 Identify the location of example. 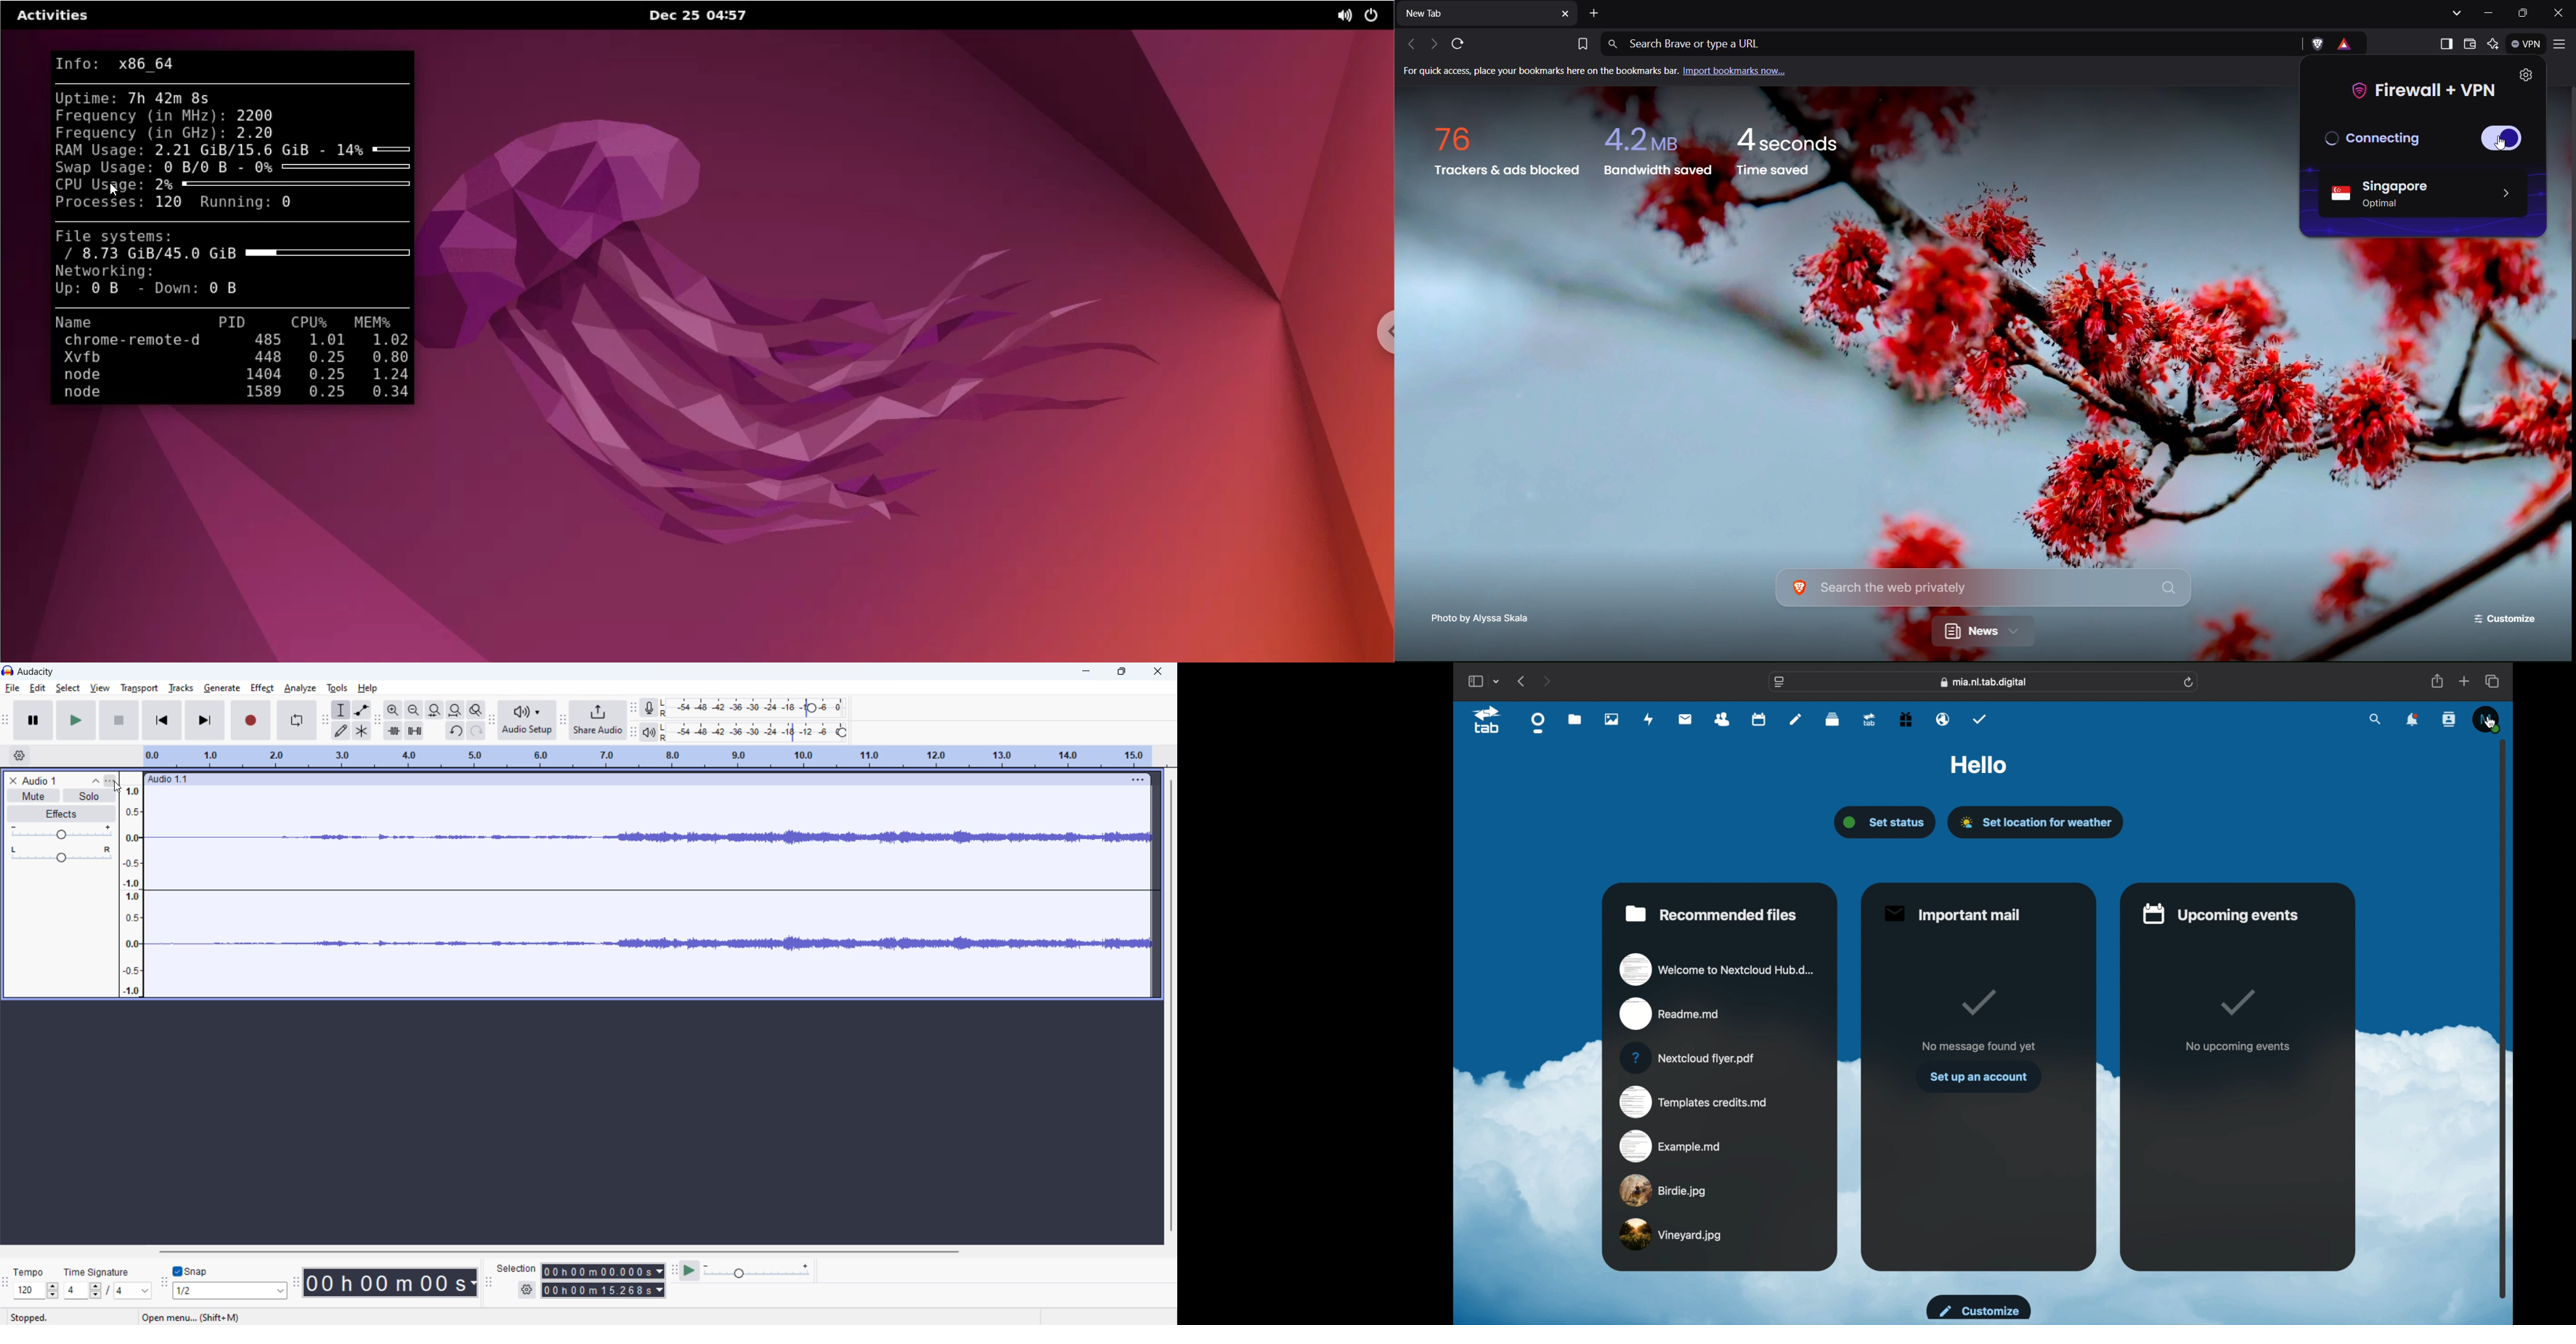
(1671, 1145).